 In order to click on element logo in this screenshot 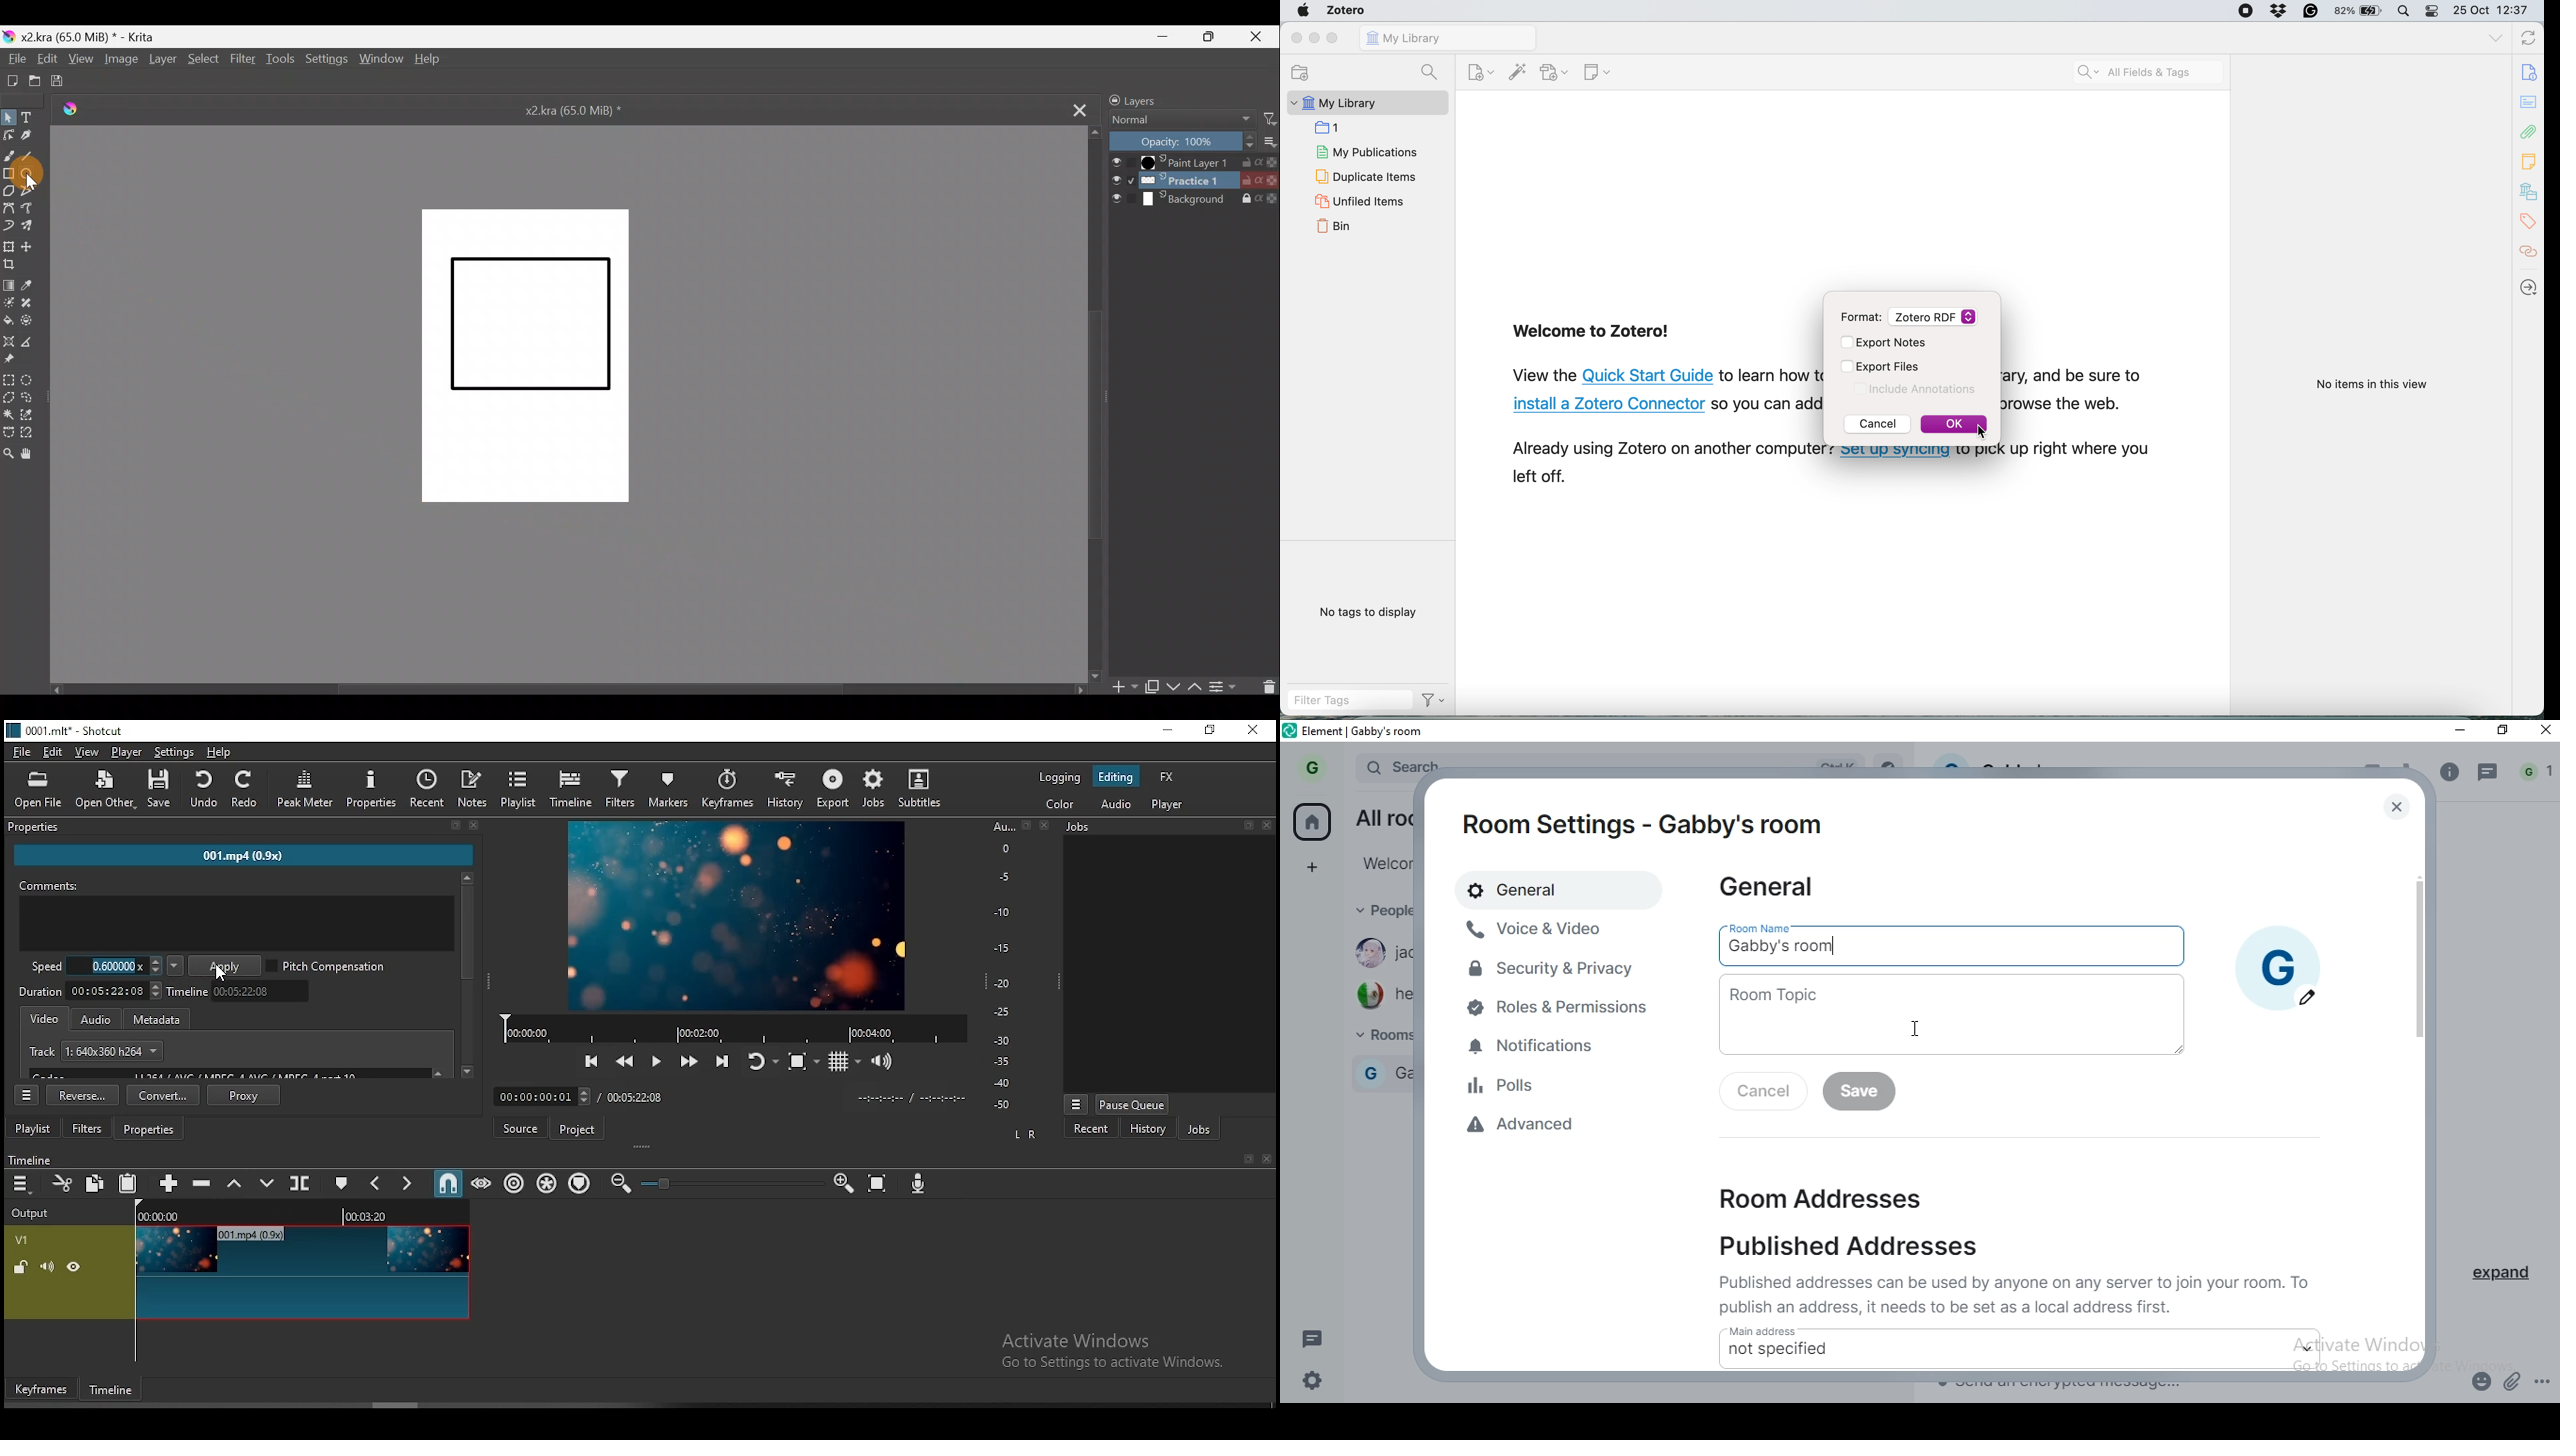, I will do `click(1292, 732)`.